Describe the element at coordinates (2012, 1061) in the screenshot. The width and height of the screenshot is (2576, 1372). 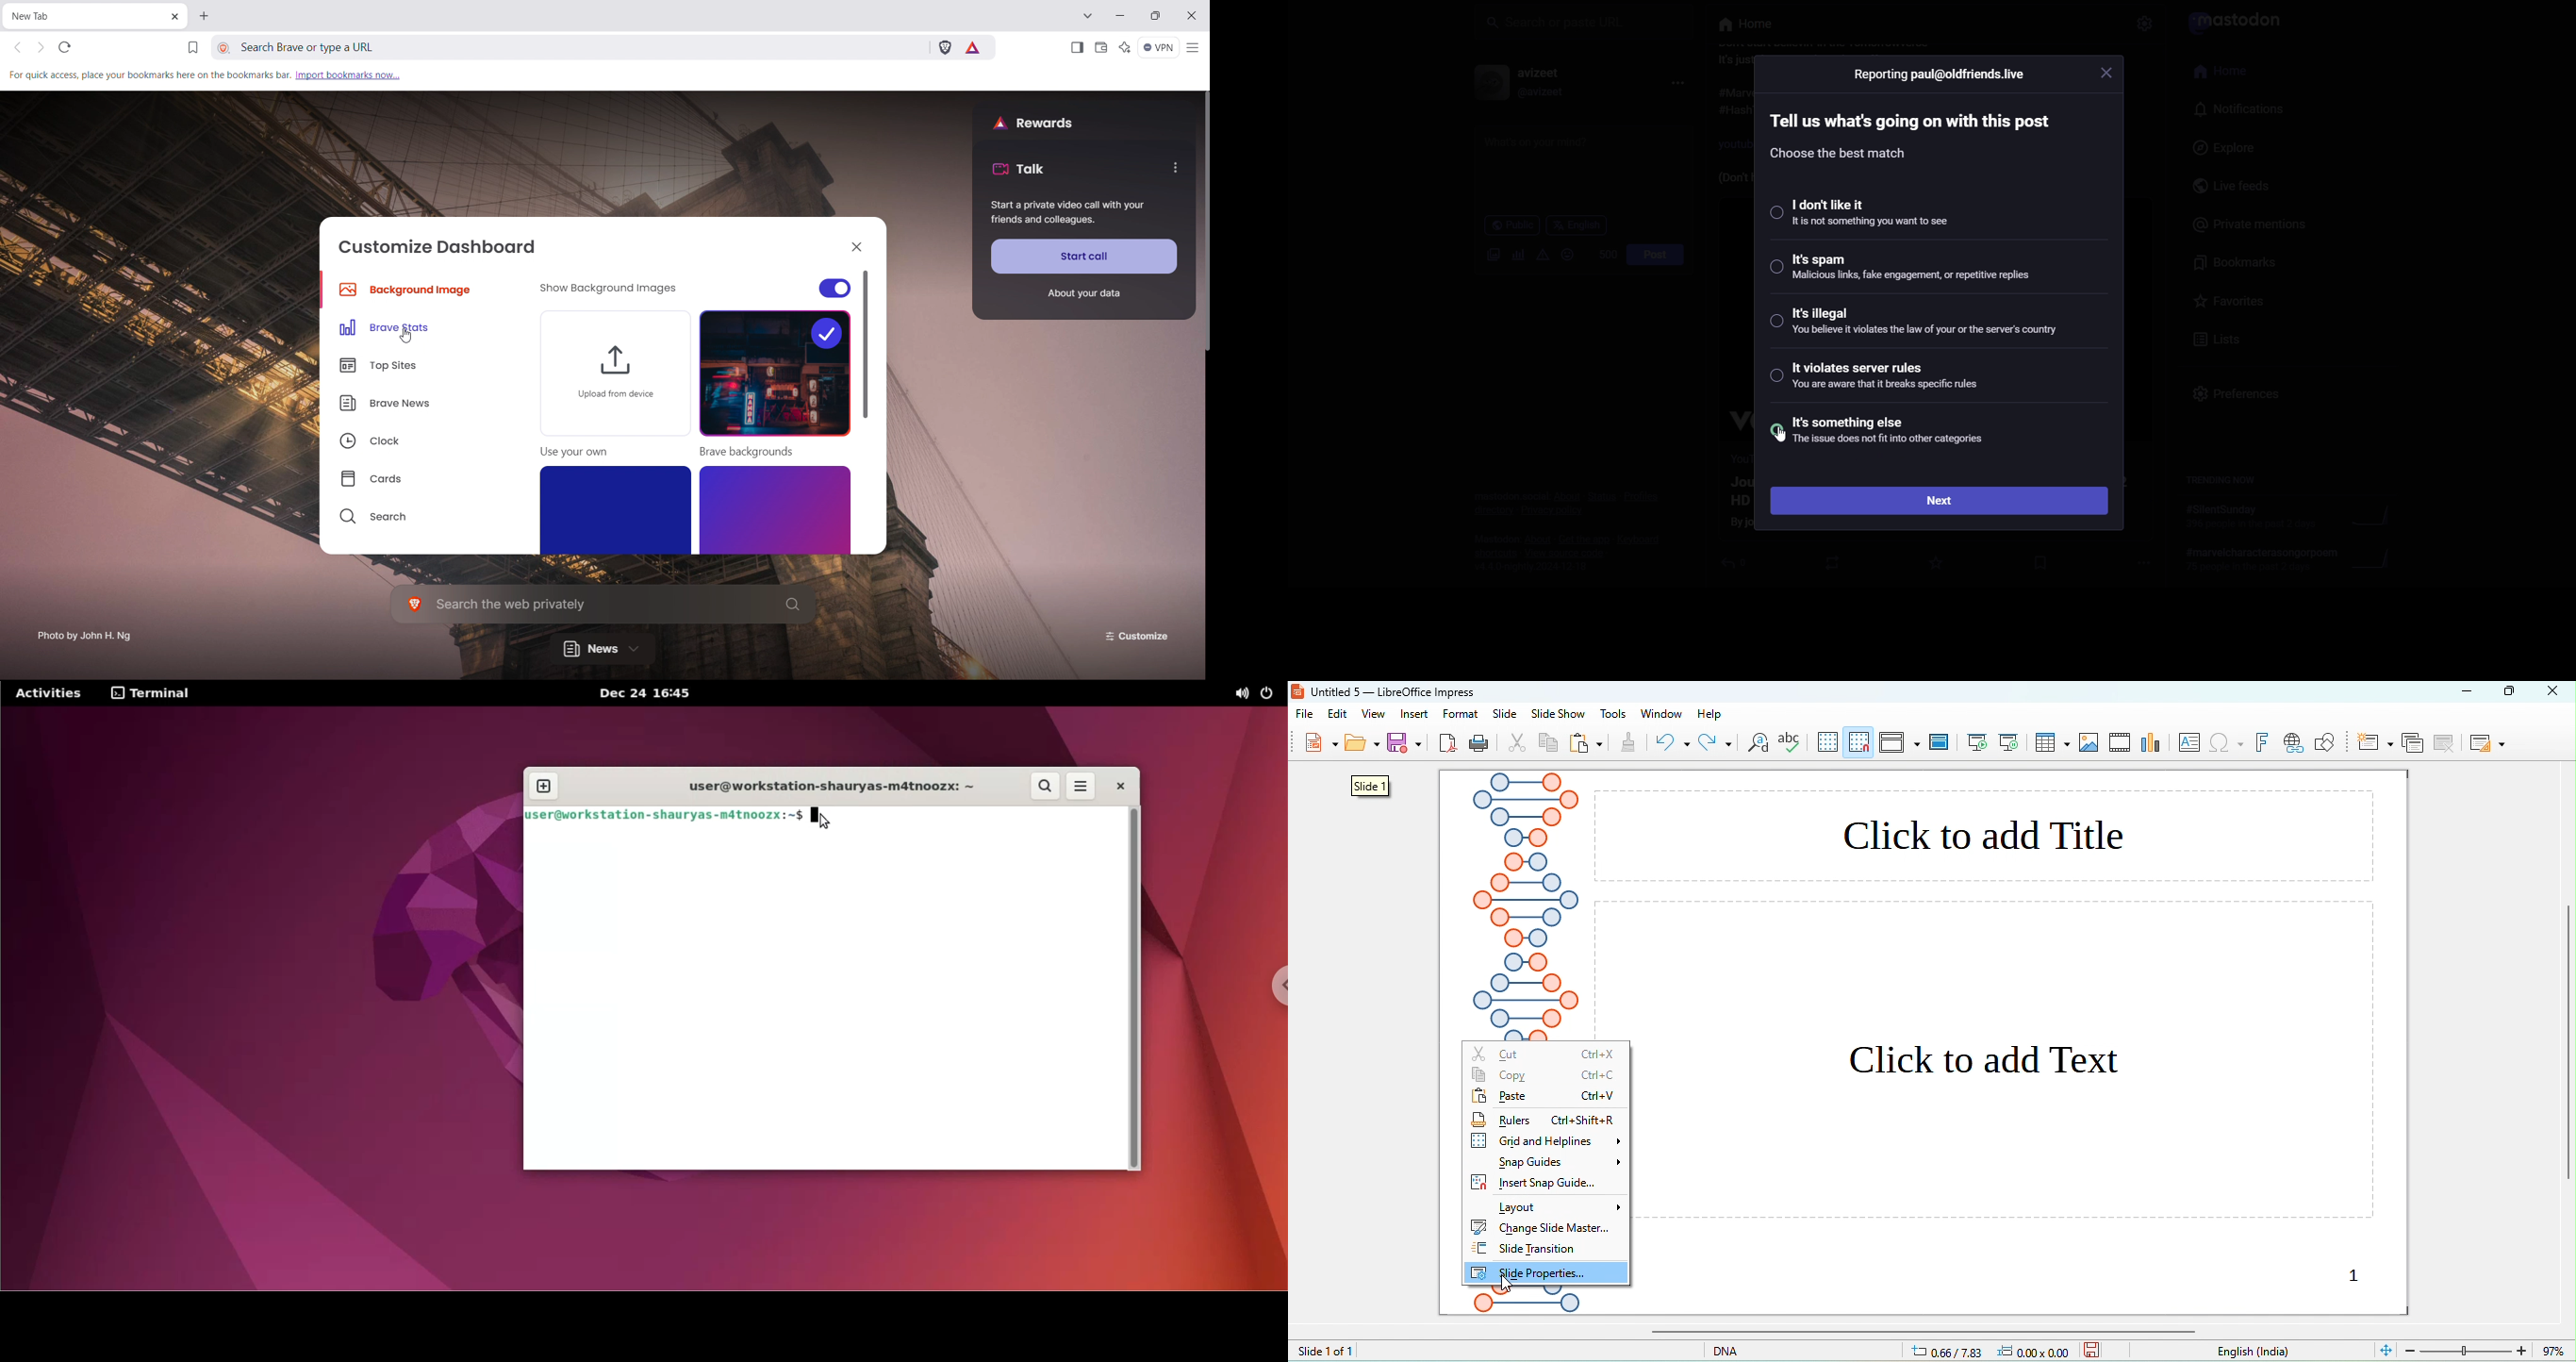
I see `click to add text` at that location.